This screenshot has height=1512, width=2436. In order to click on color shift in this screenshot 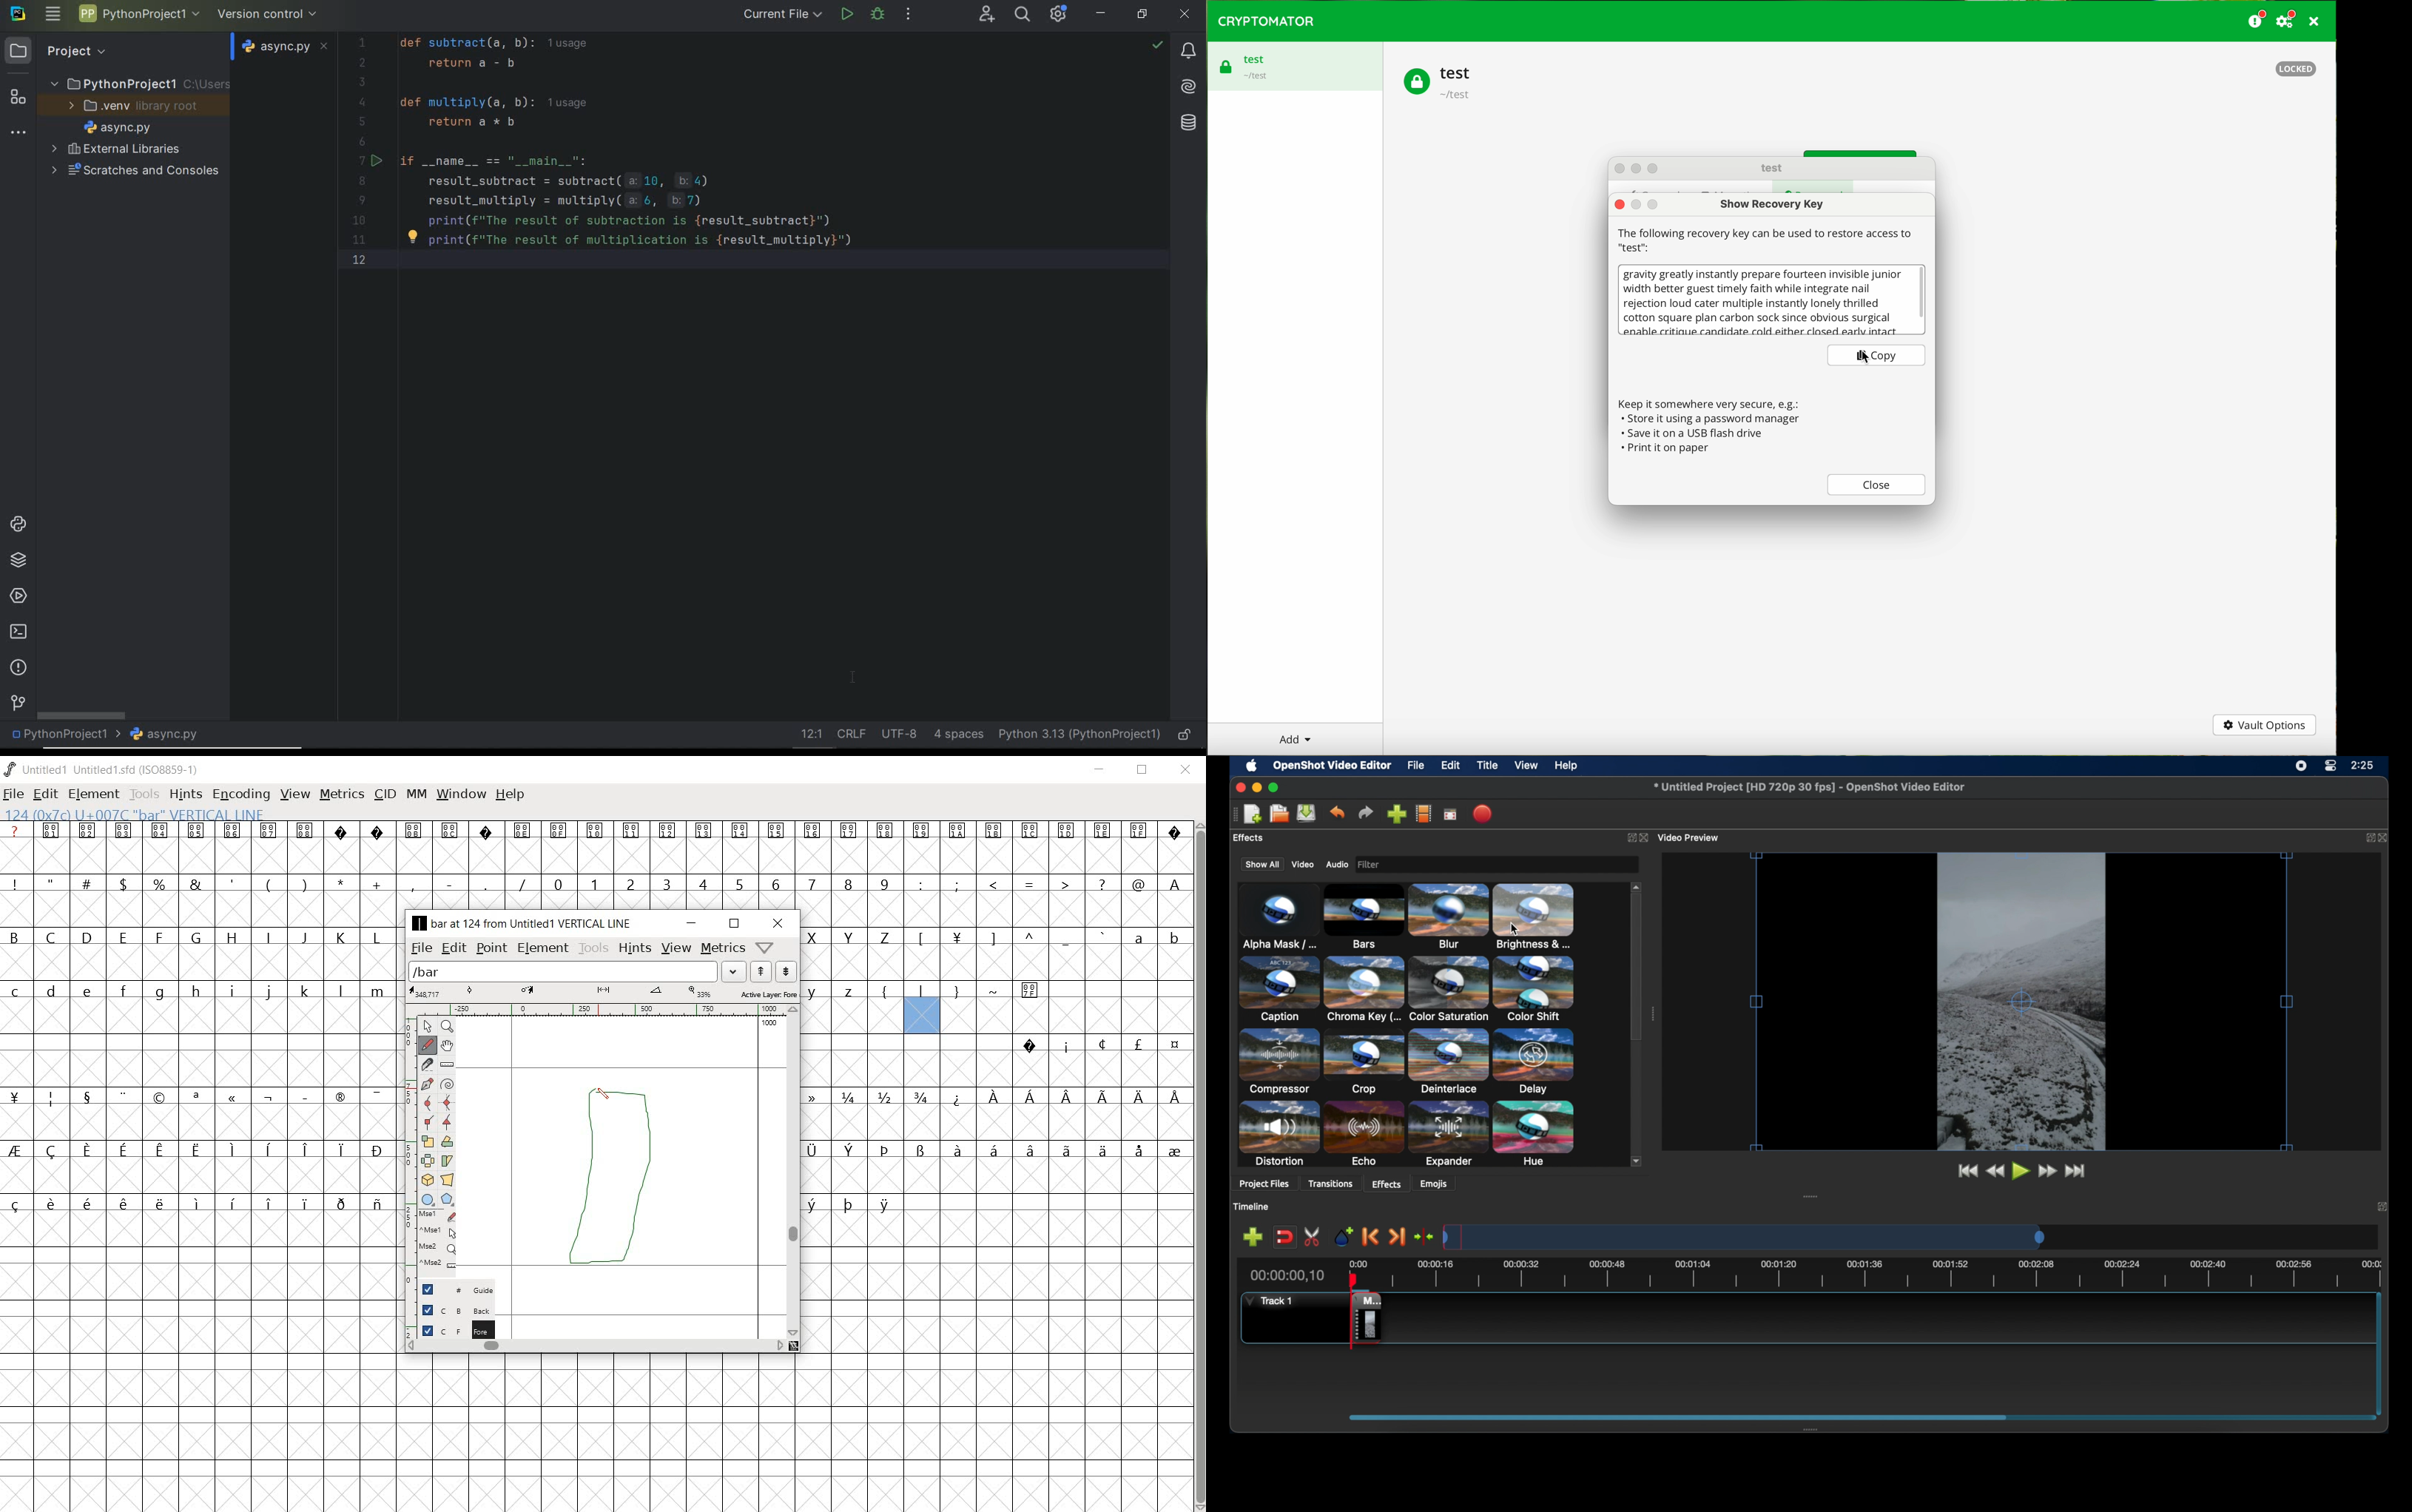, I will do `click(1534, 988)`.